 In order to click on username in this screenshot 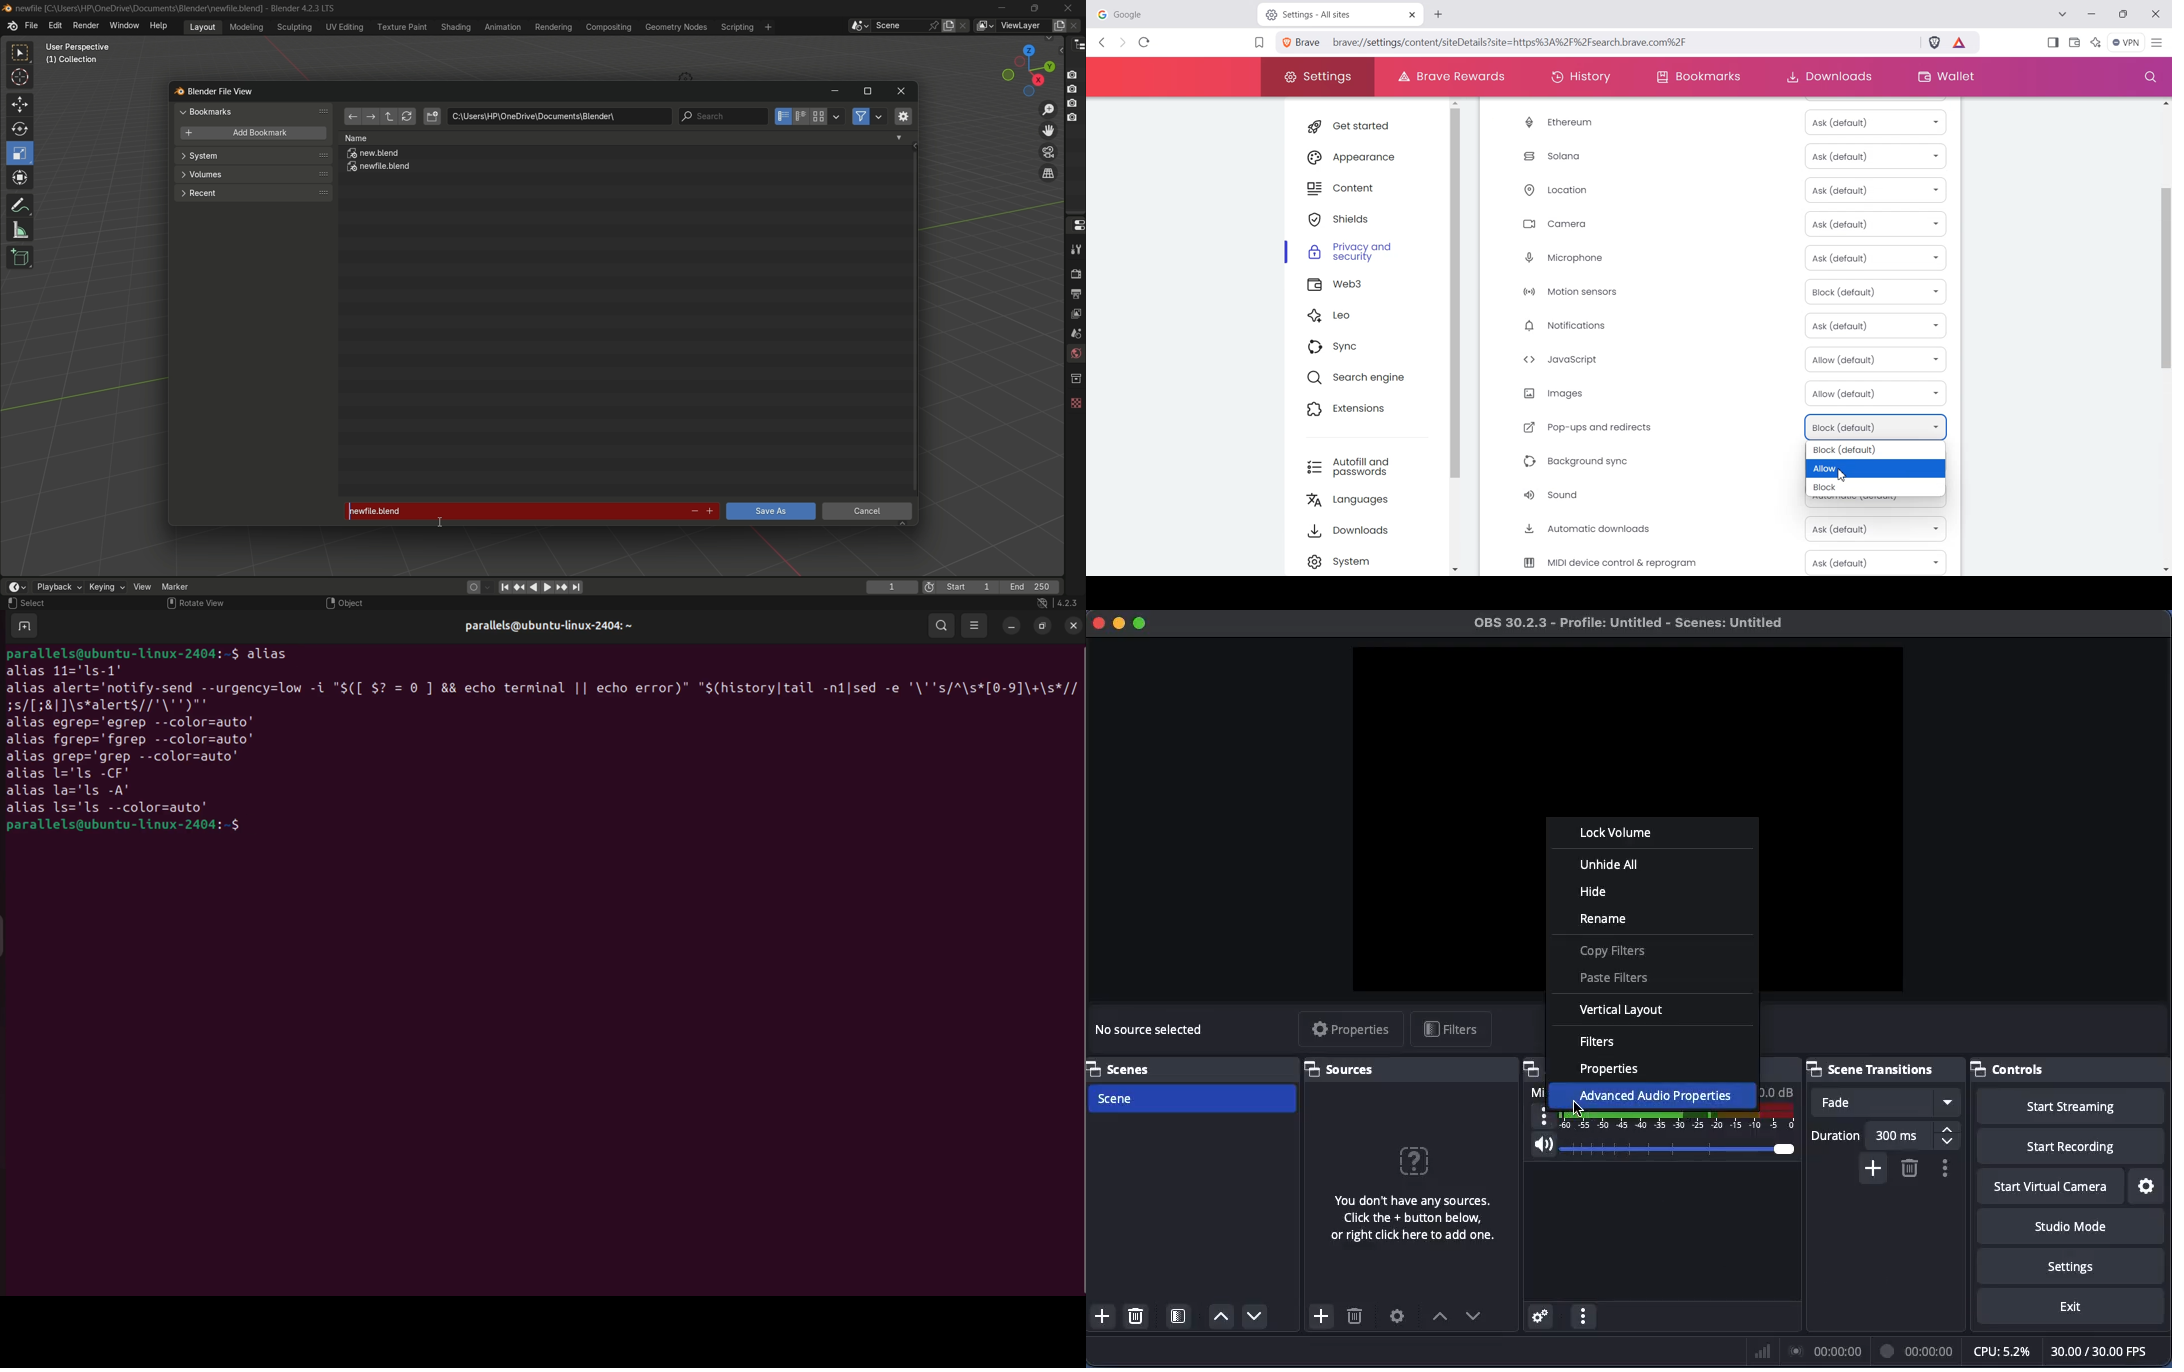, I will do `click(547, 625)`.